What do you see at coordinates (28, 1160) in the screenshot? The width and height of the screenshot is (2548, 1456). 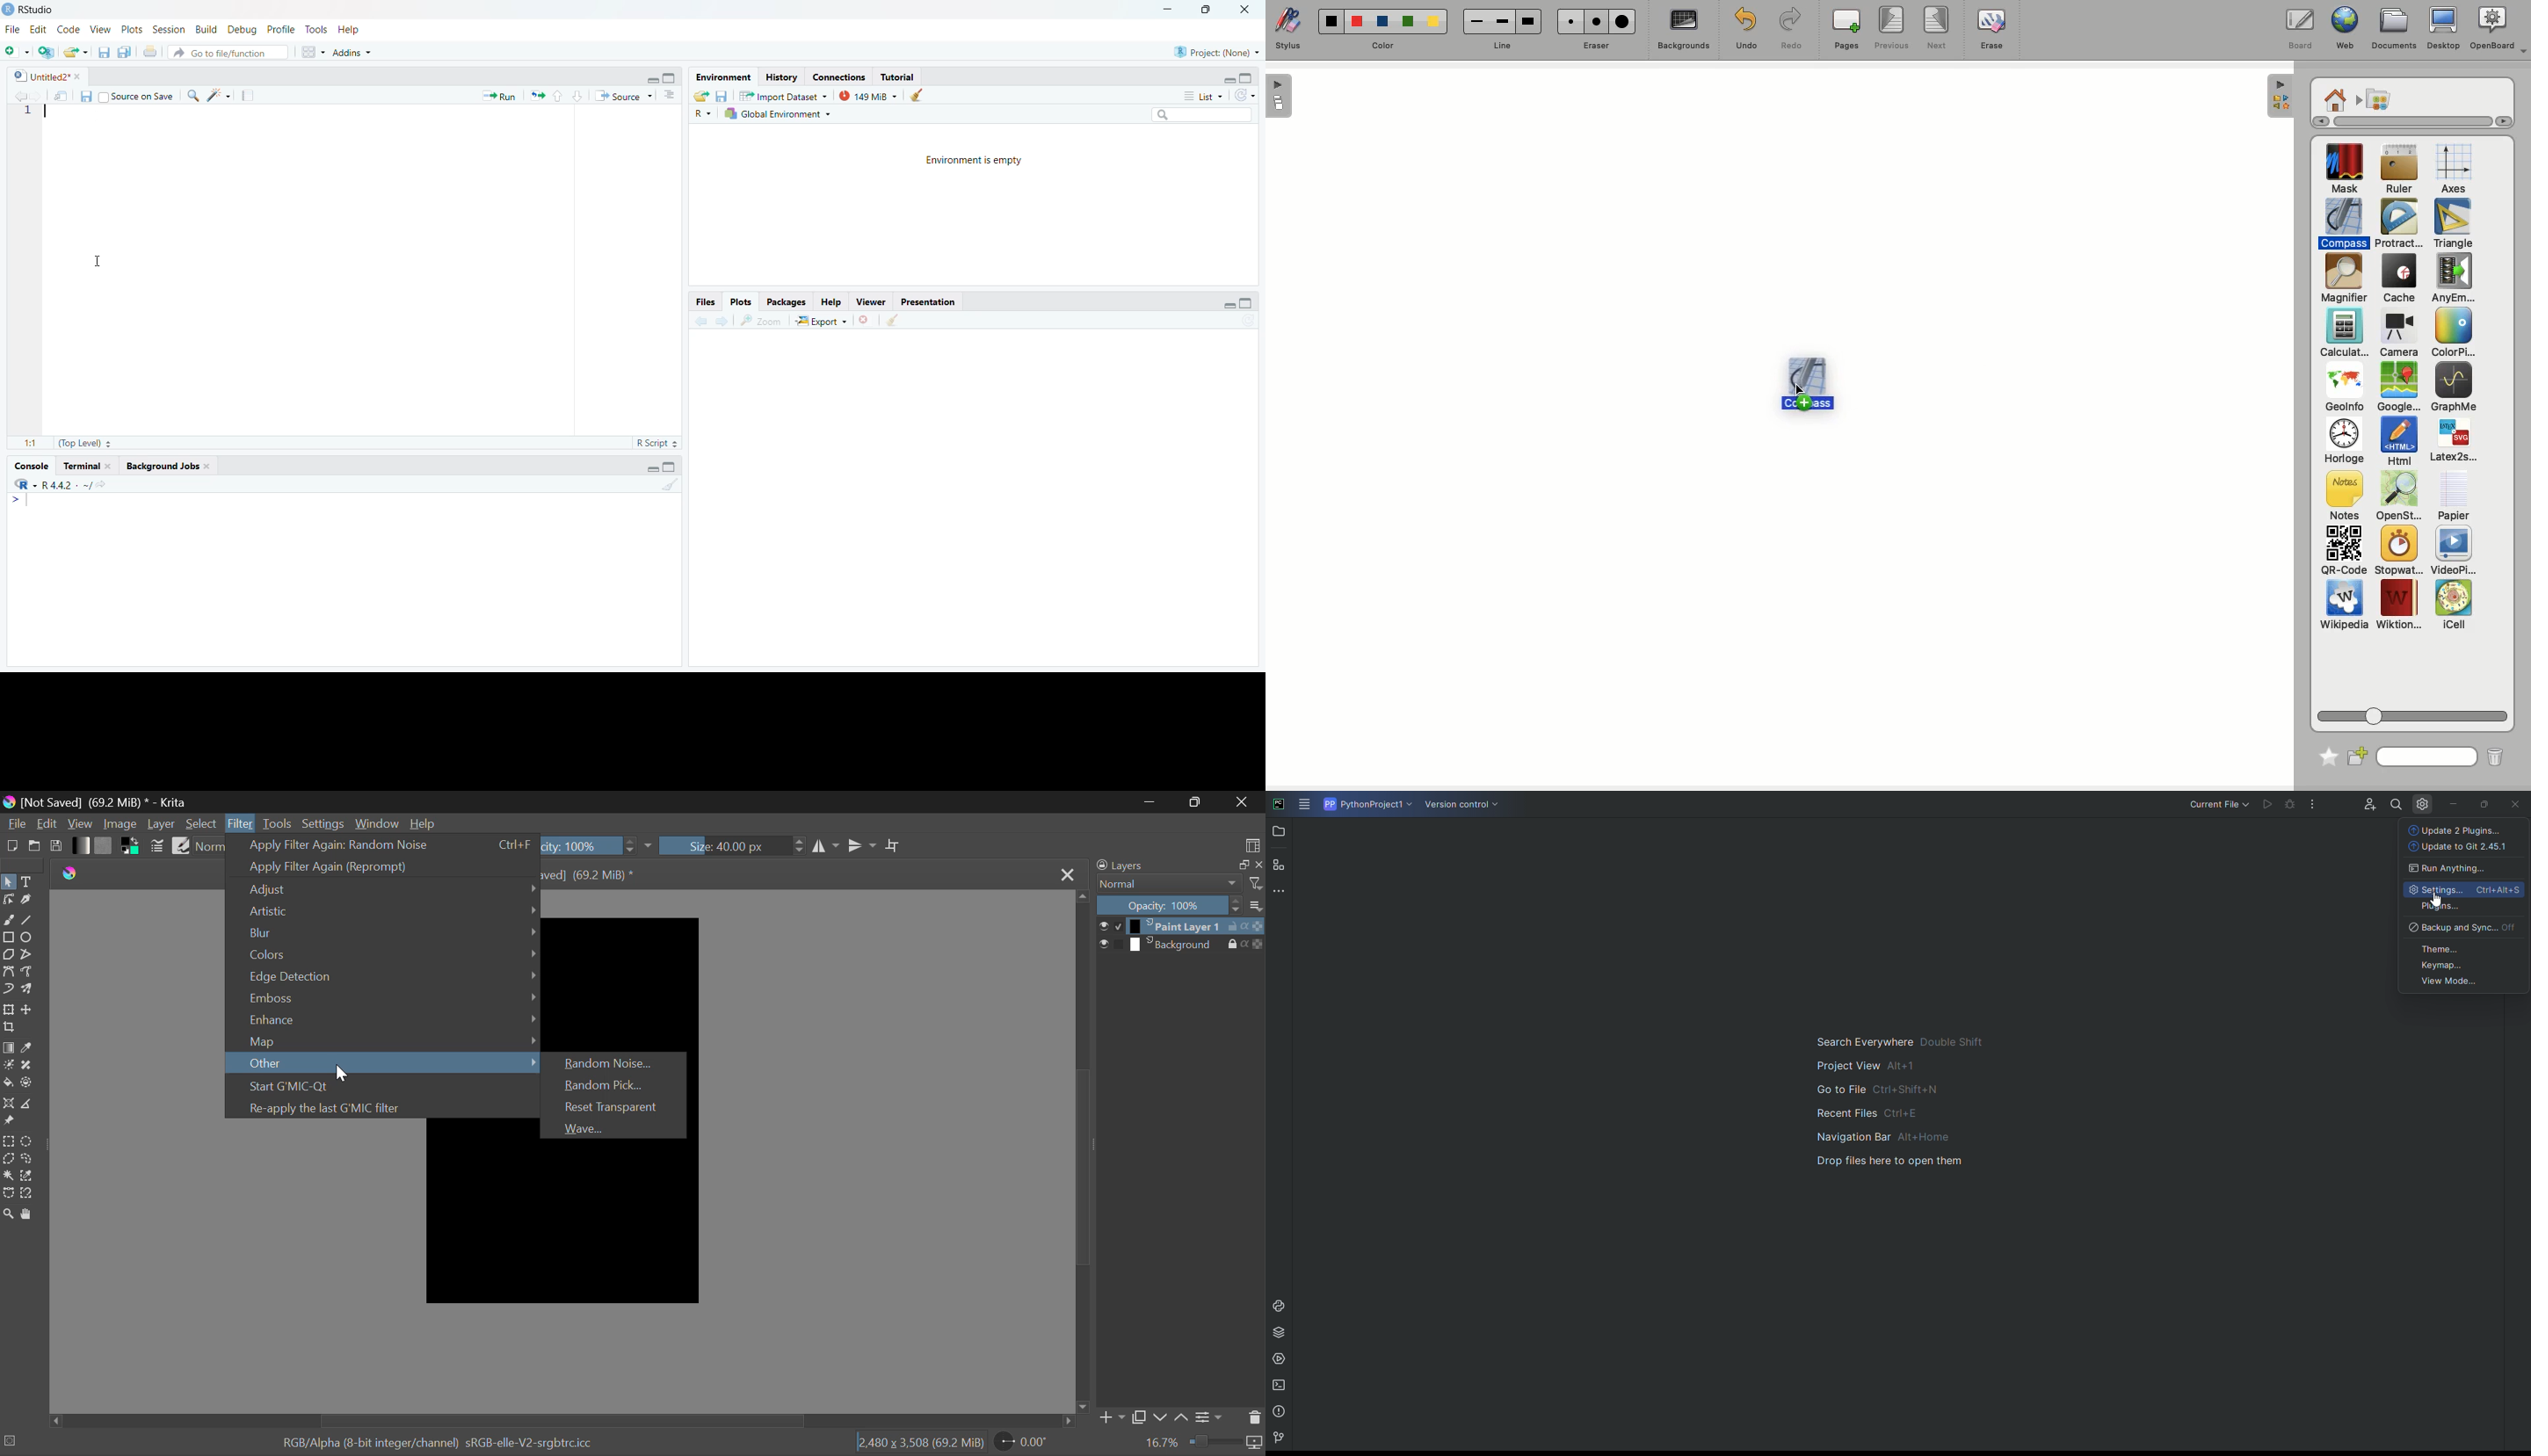 I see `Freehand Selection` at bounding box center [28, 1160].